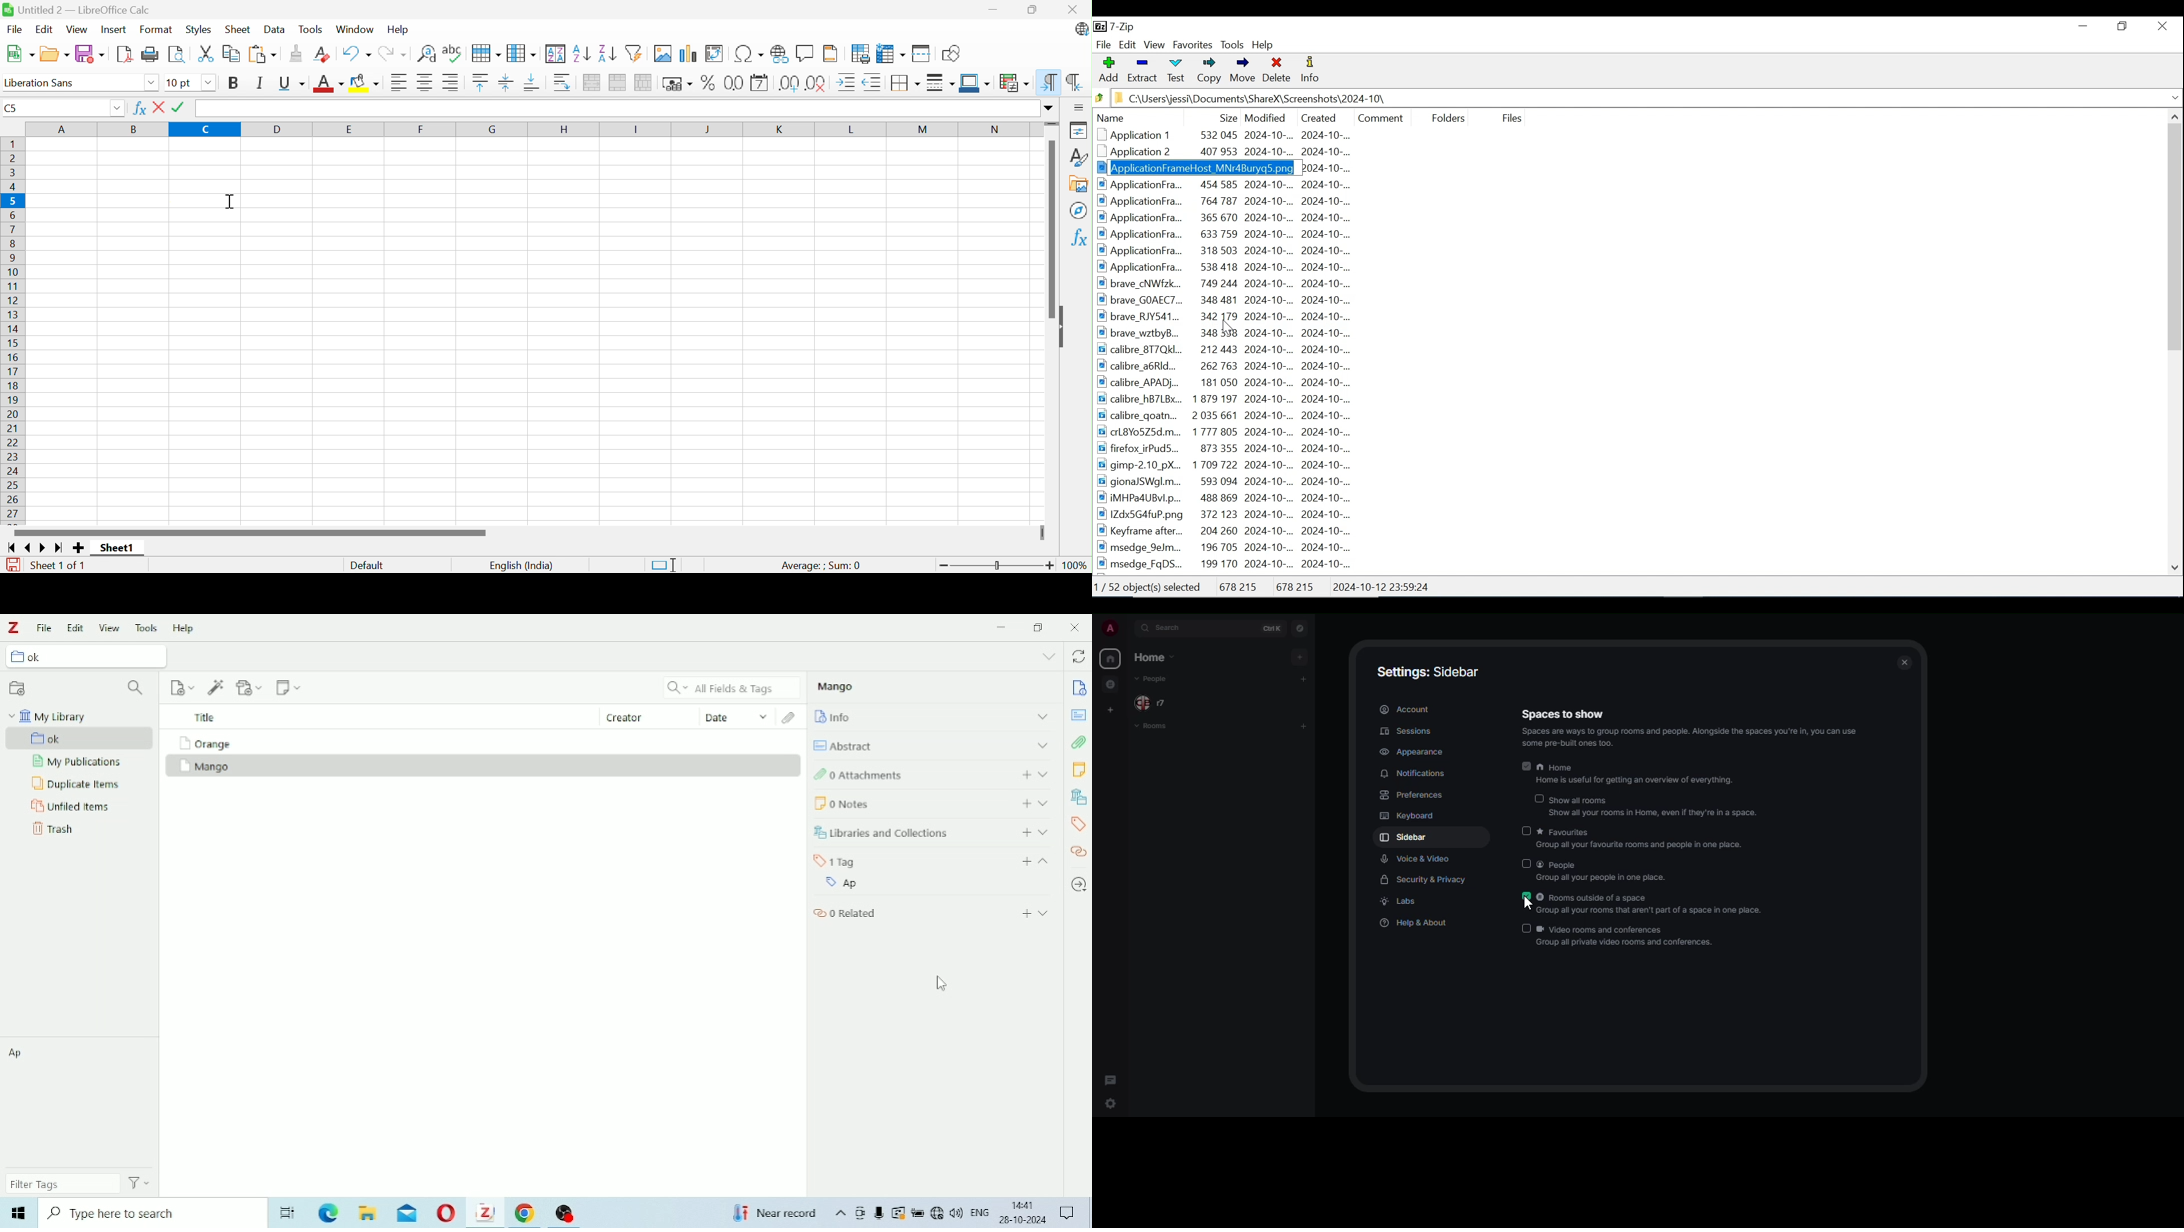  I want to click on Add Attachment, so click(250, 688).